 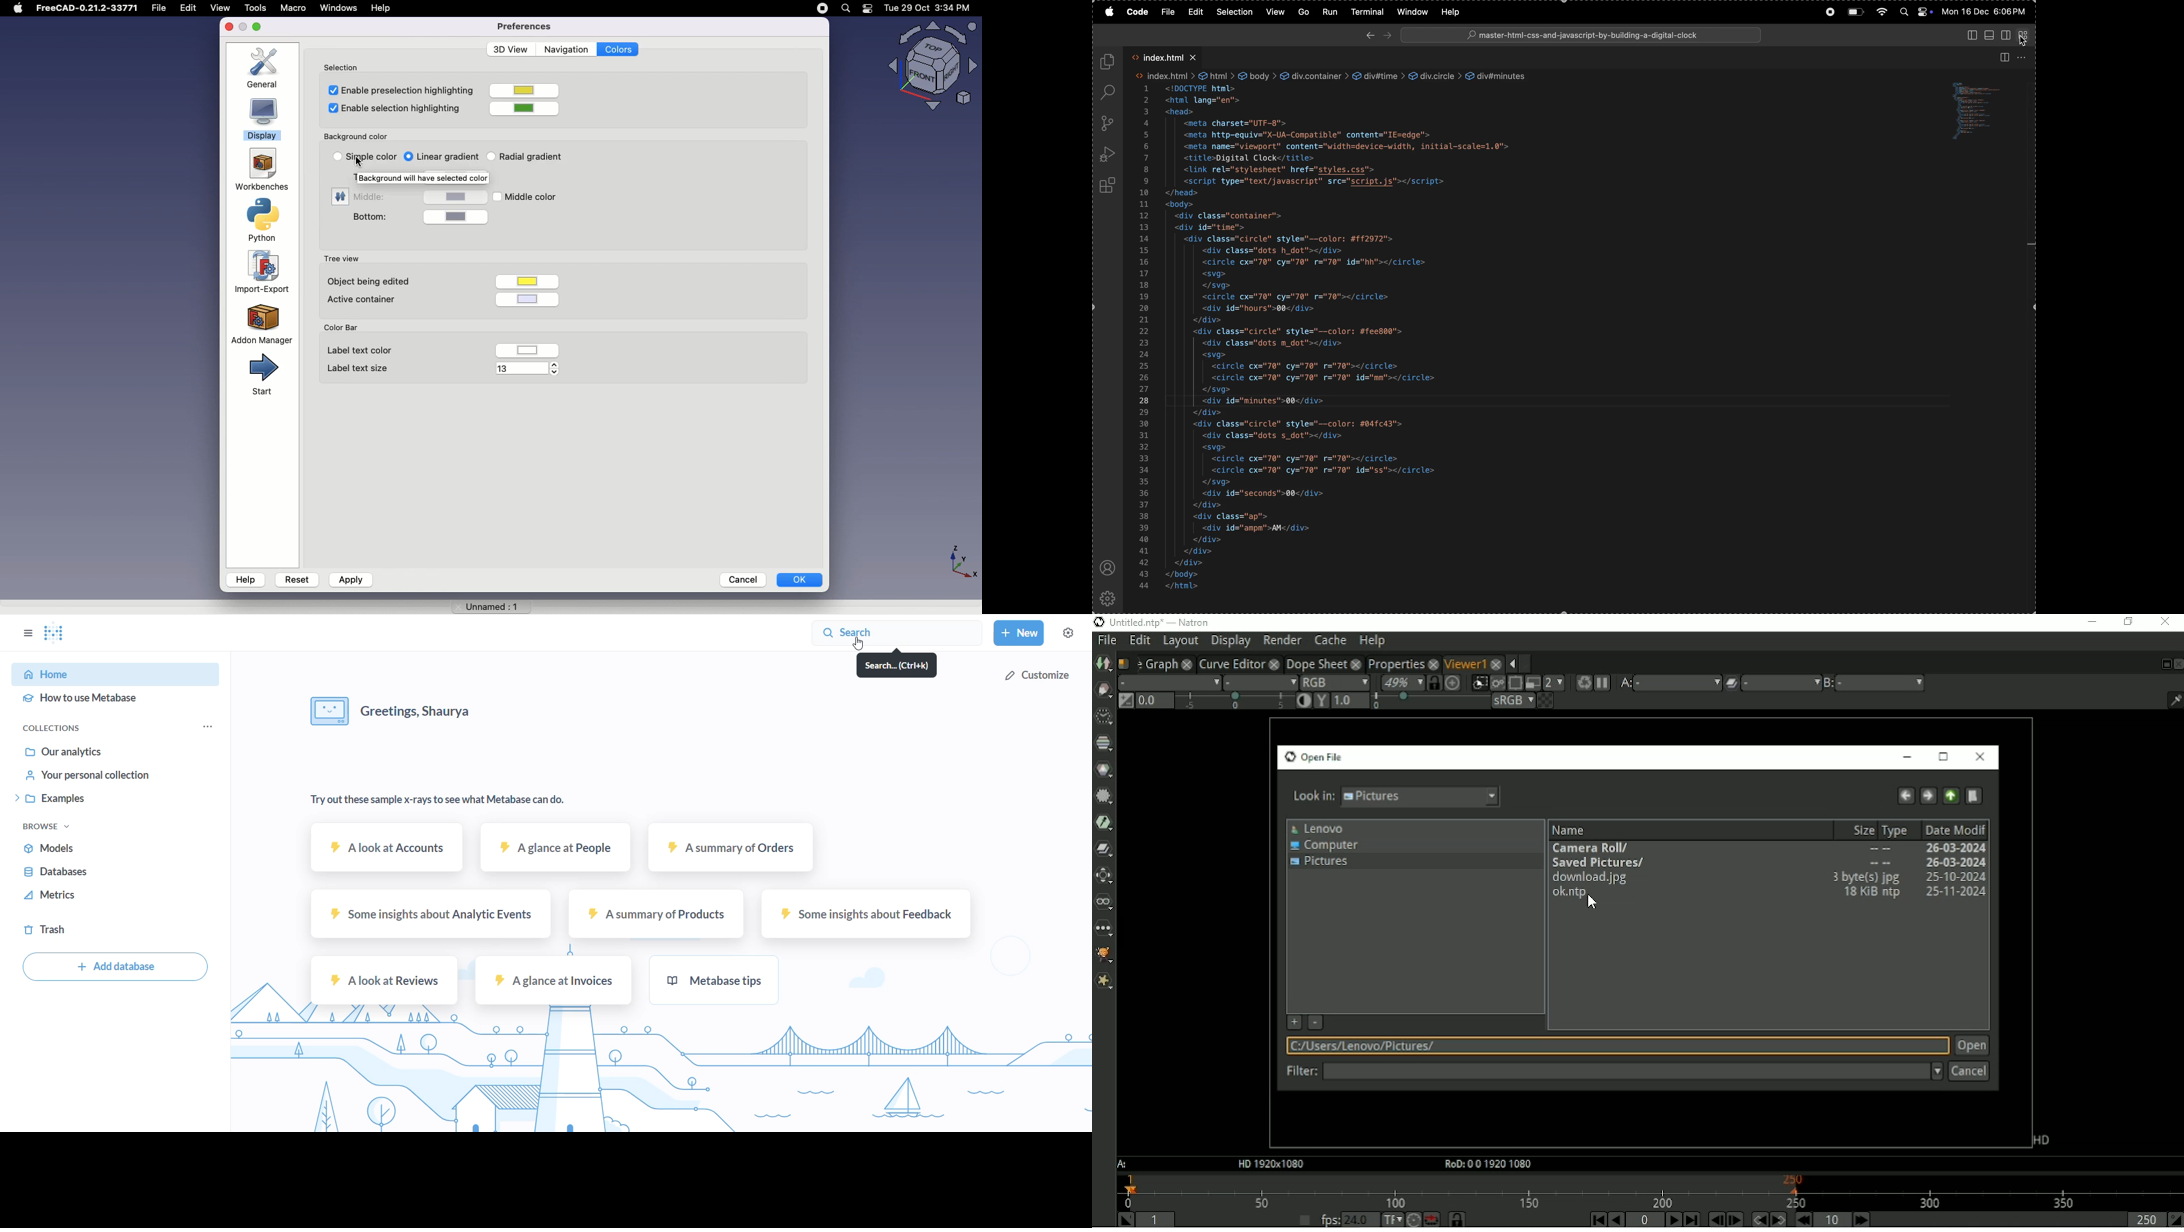 What do you see at coordinates (526, 91) in the screenshot?
I see `color` at bounding box center [526, 91].